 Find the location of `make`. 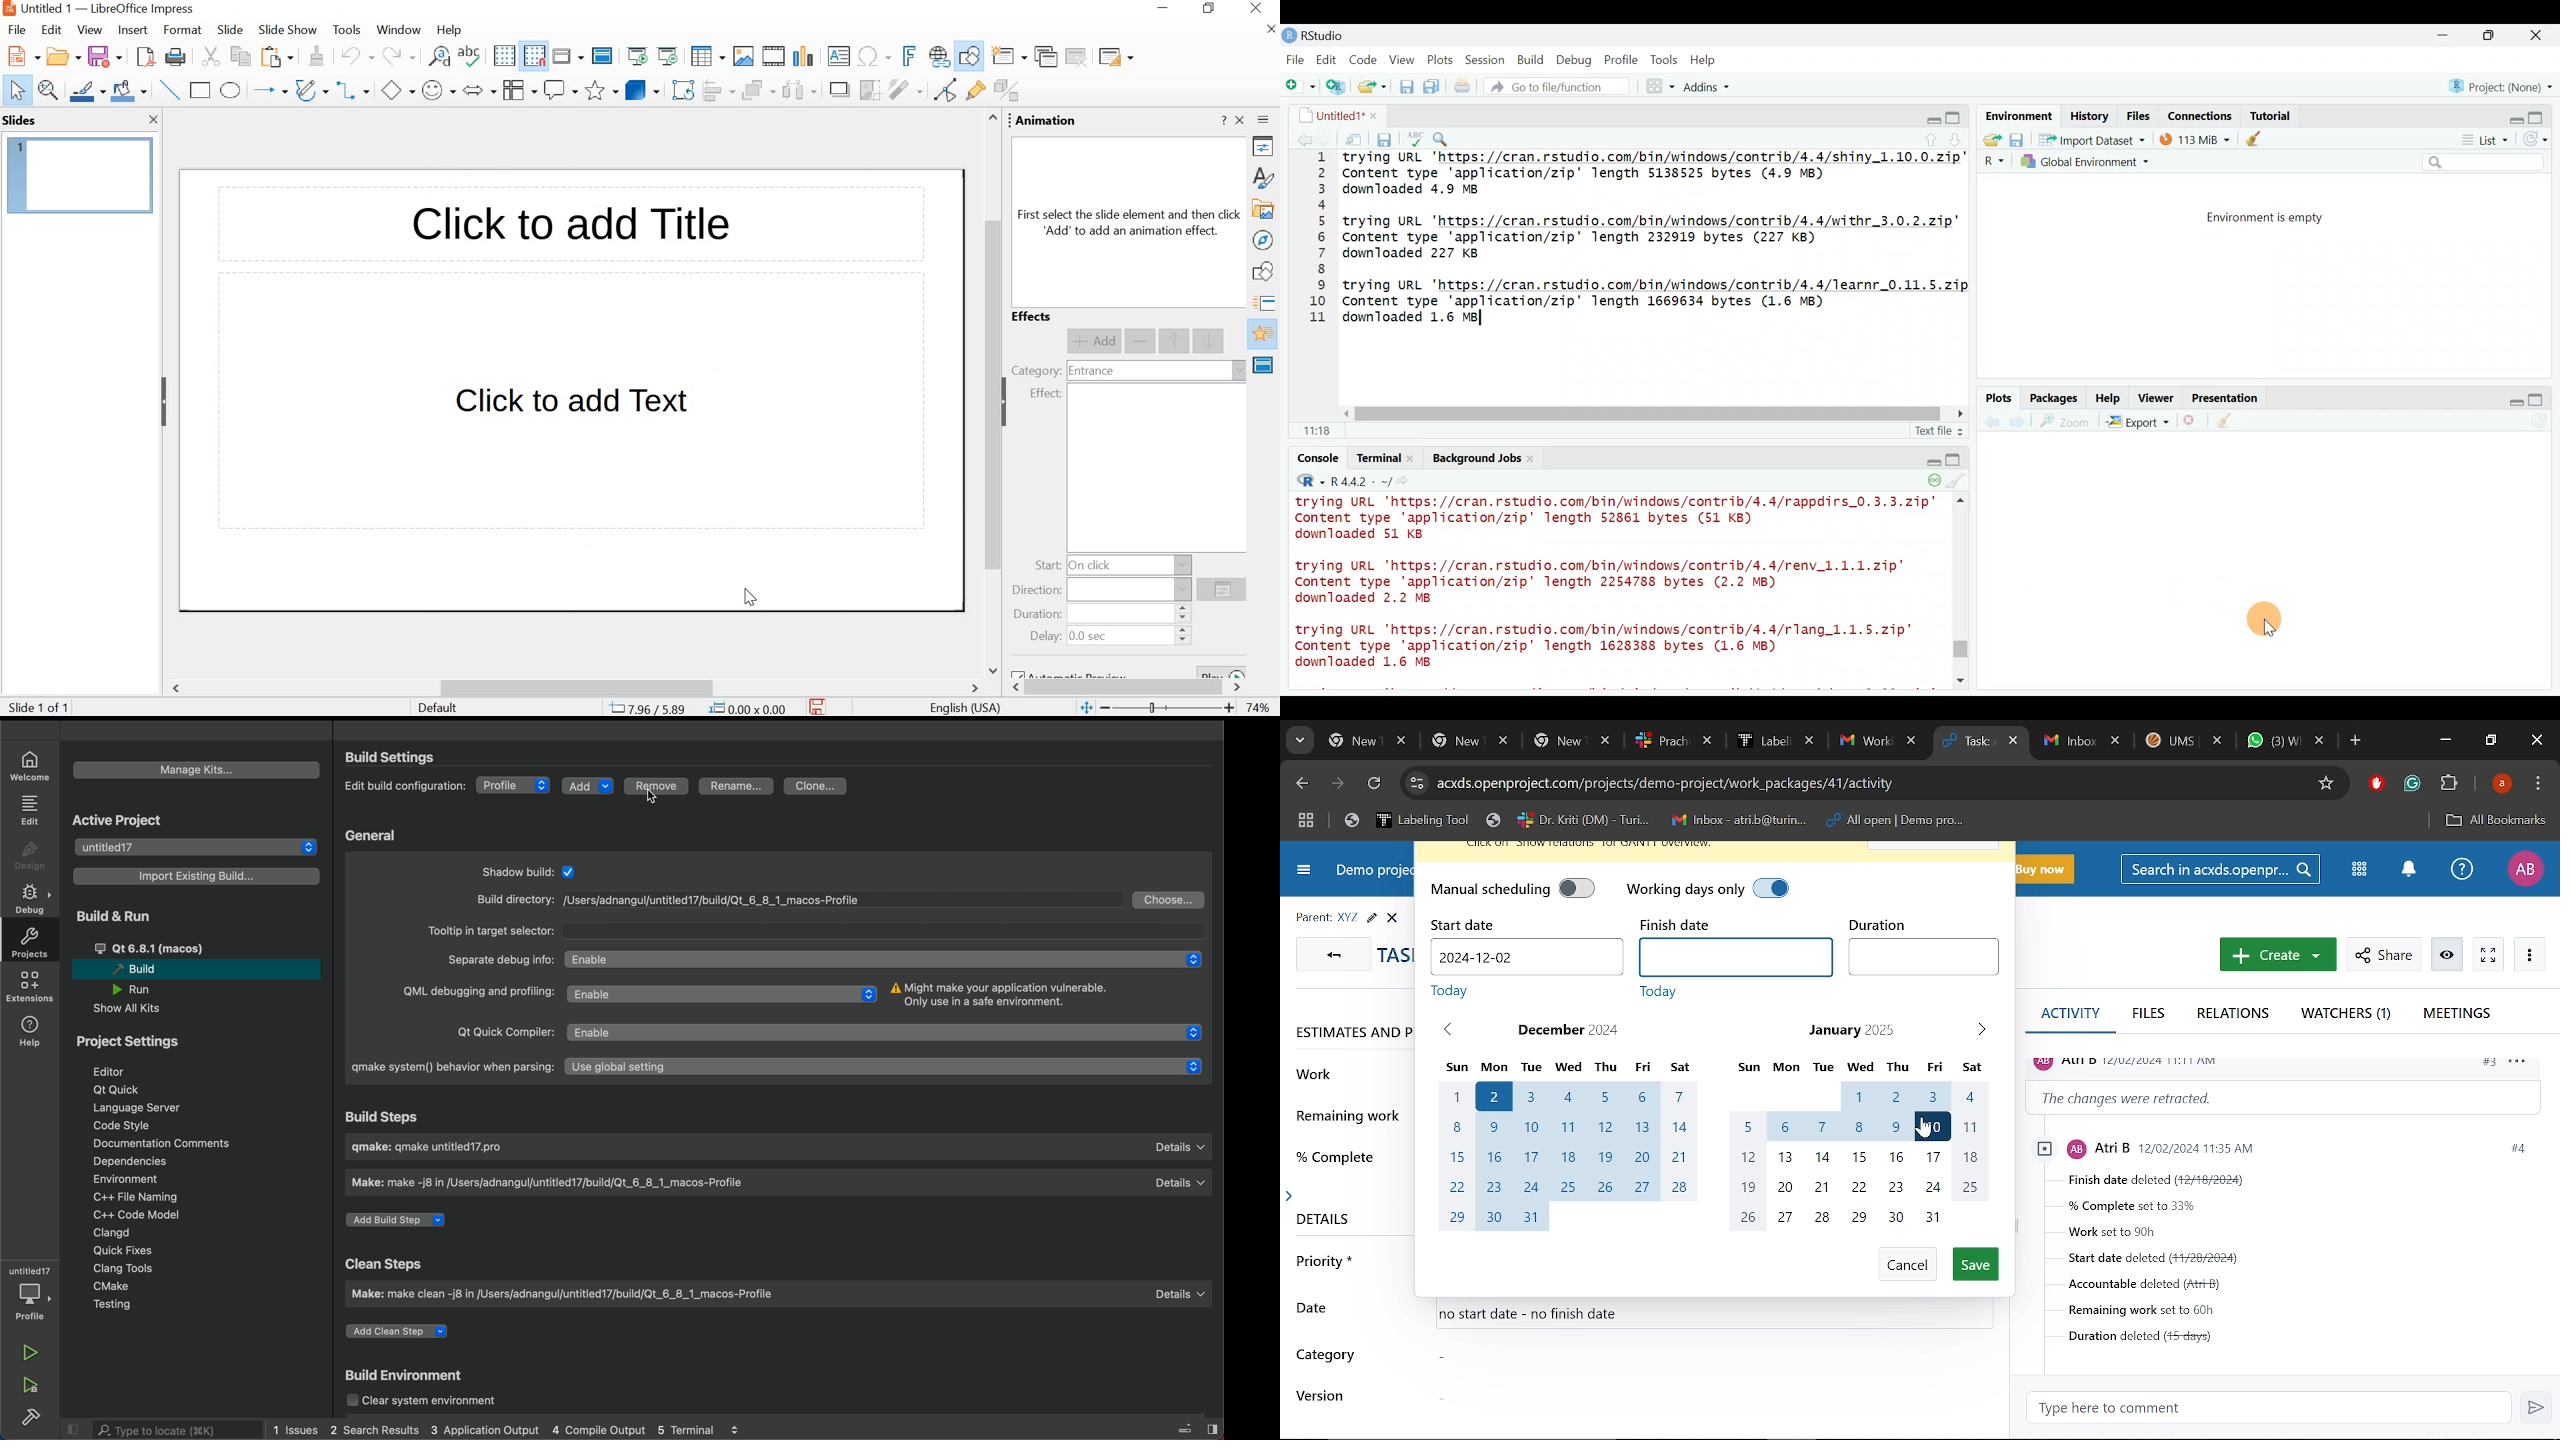

make is located at coordinates (556, 1183).